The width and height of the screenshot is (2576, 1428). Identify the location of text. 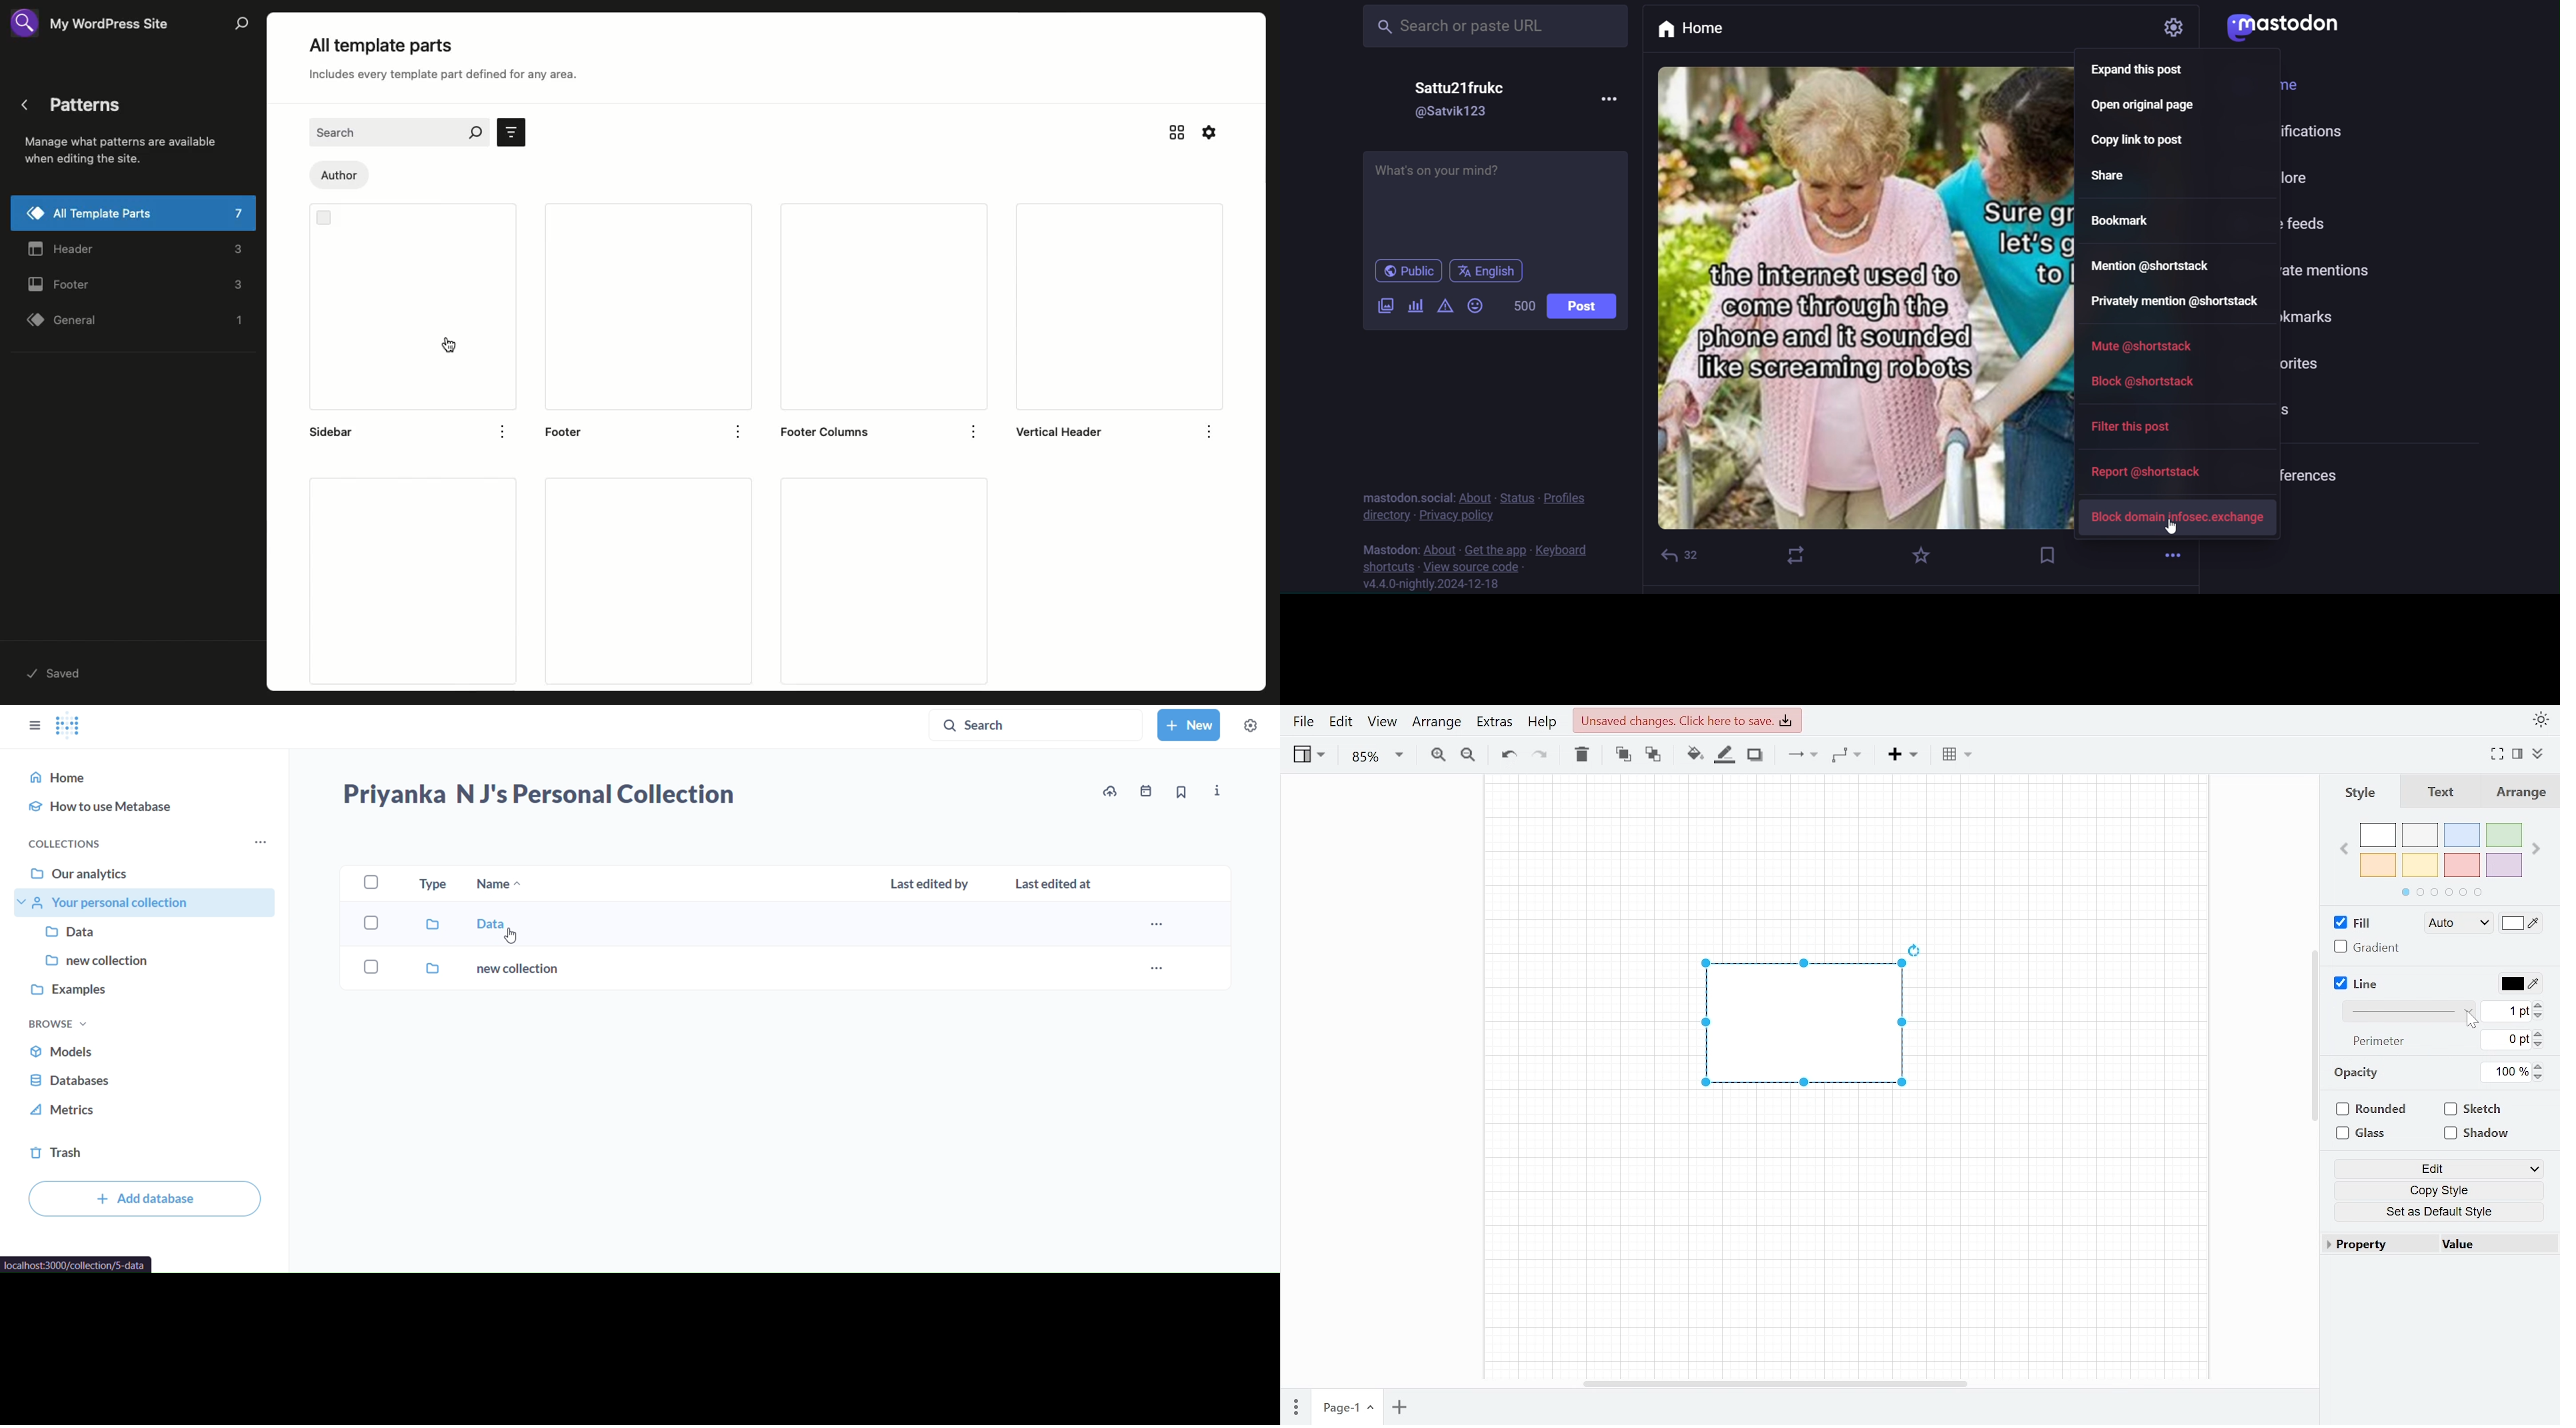
(2442, 792).